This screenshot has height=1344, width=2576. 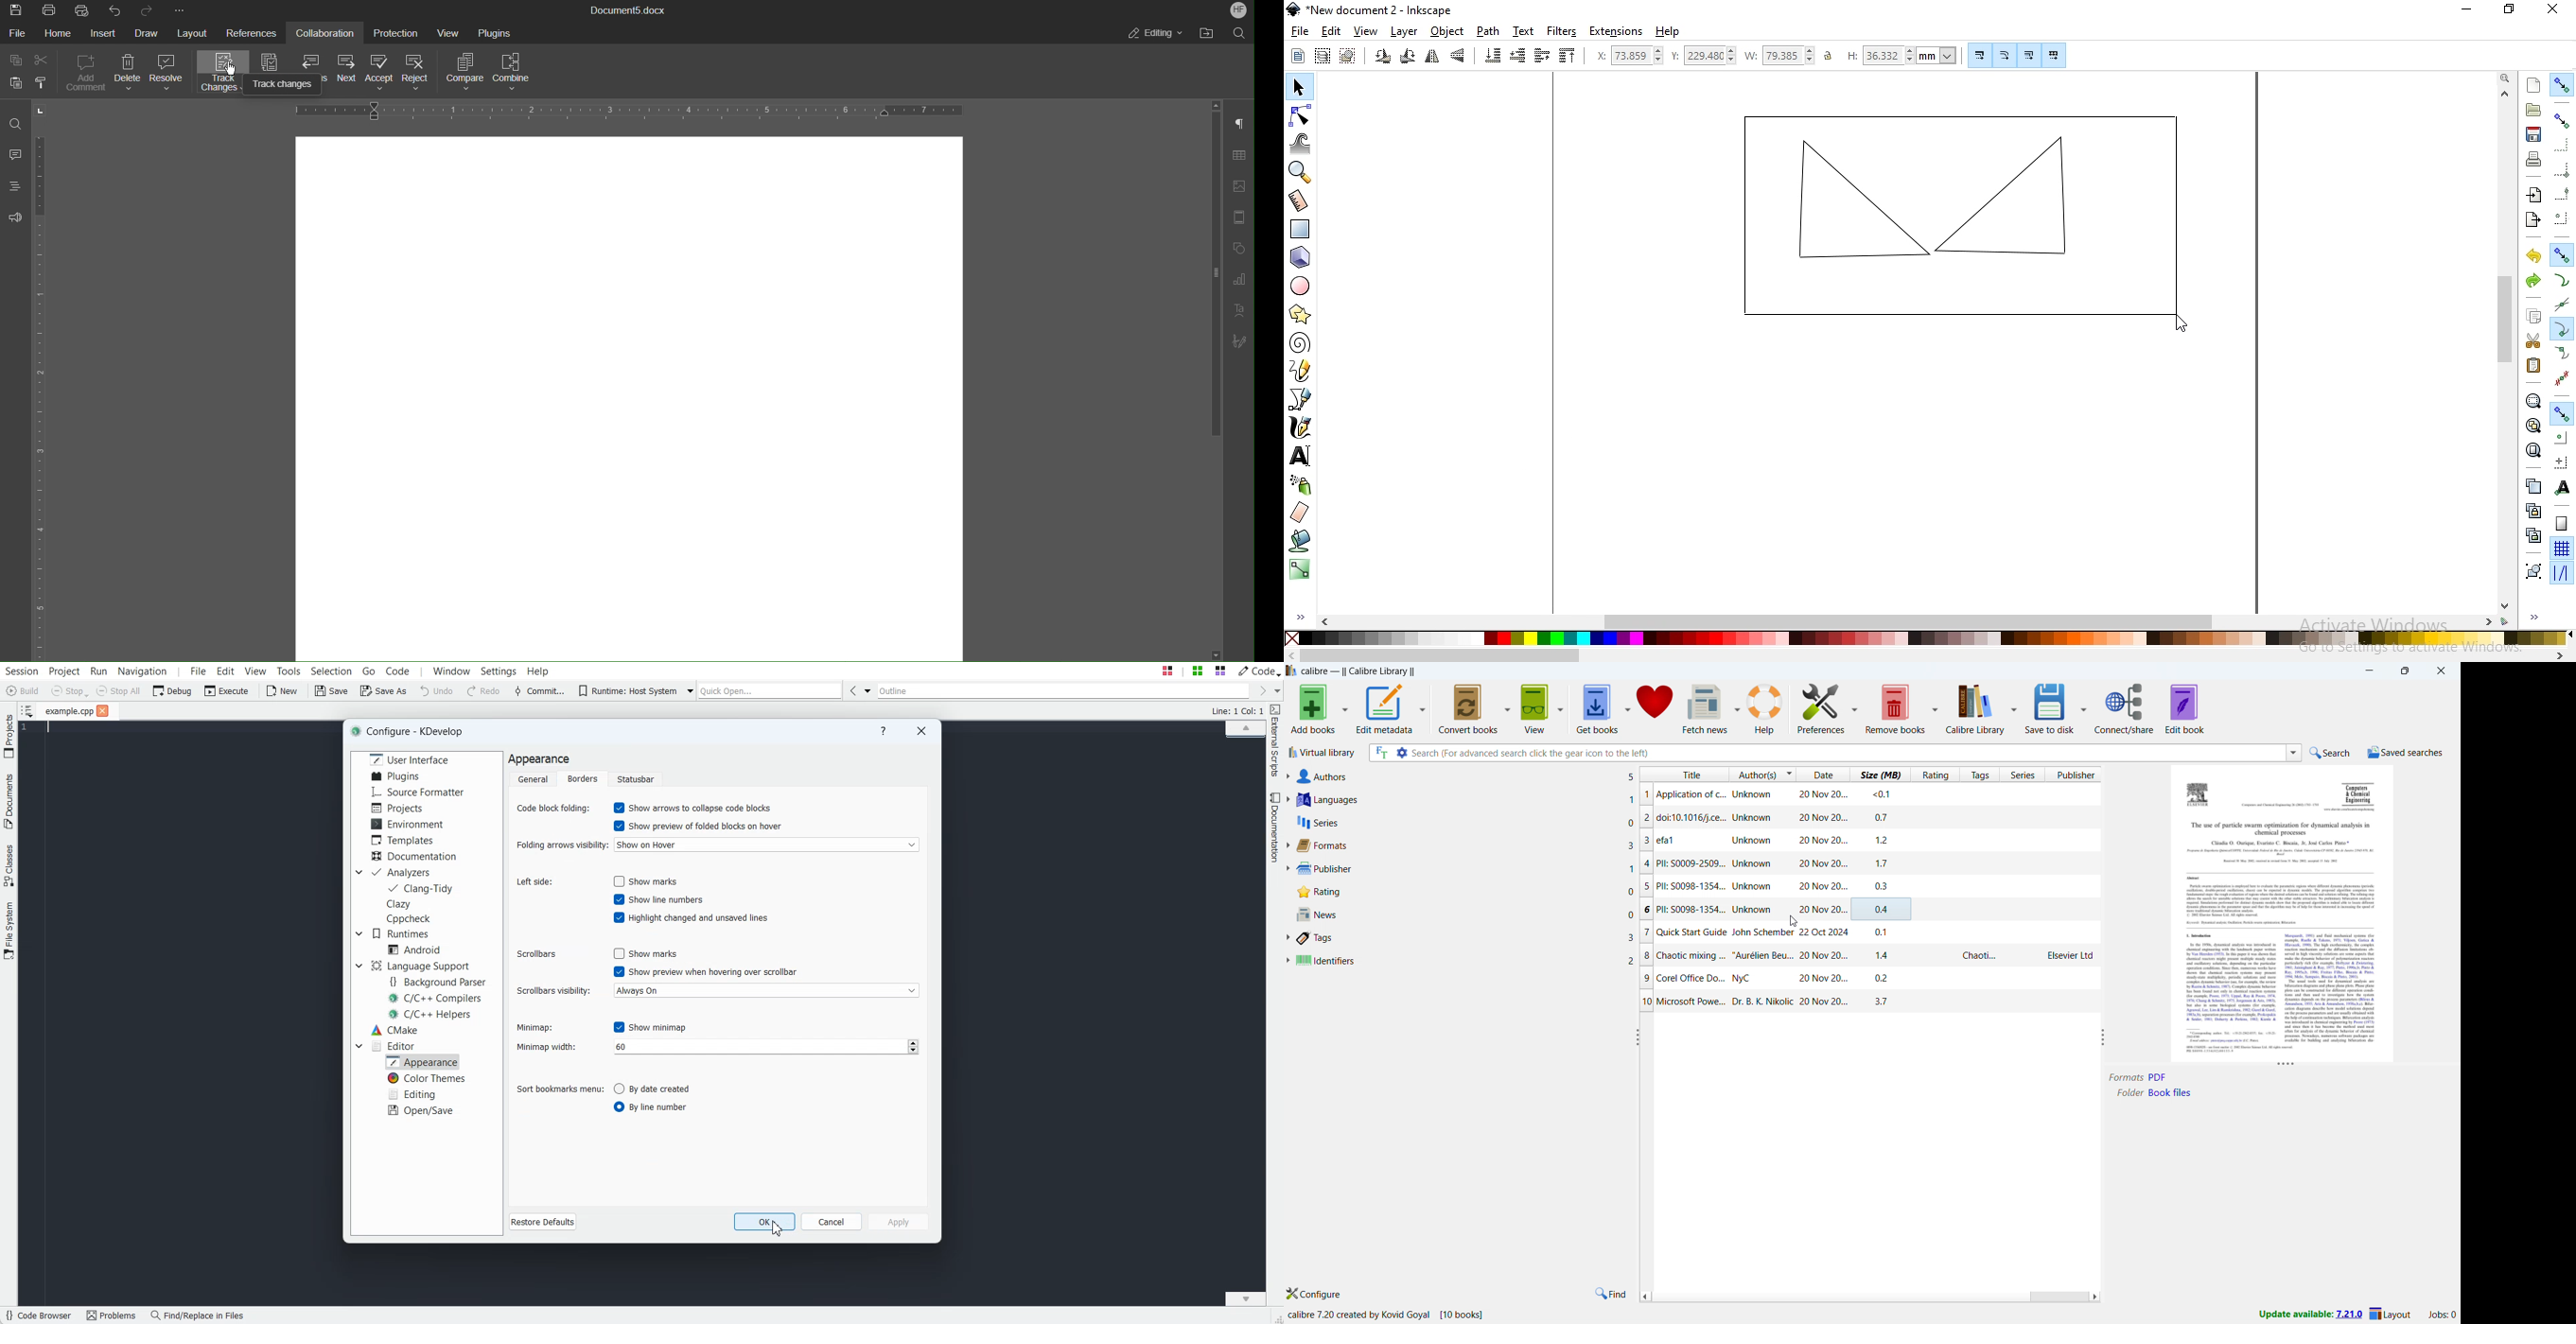 What do you see at coordinates (1617, 32) in the screenshot?
I see `extensions` at bounding box center [1617, 32].